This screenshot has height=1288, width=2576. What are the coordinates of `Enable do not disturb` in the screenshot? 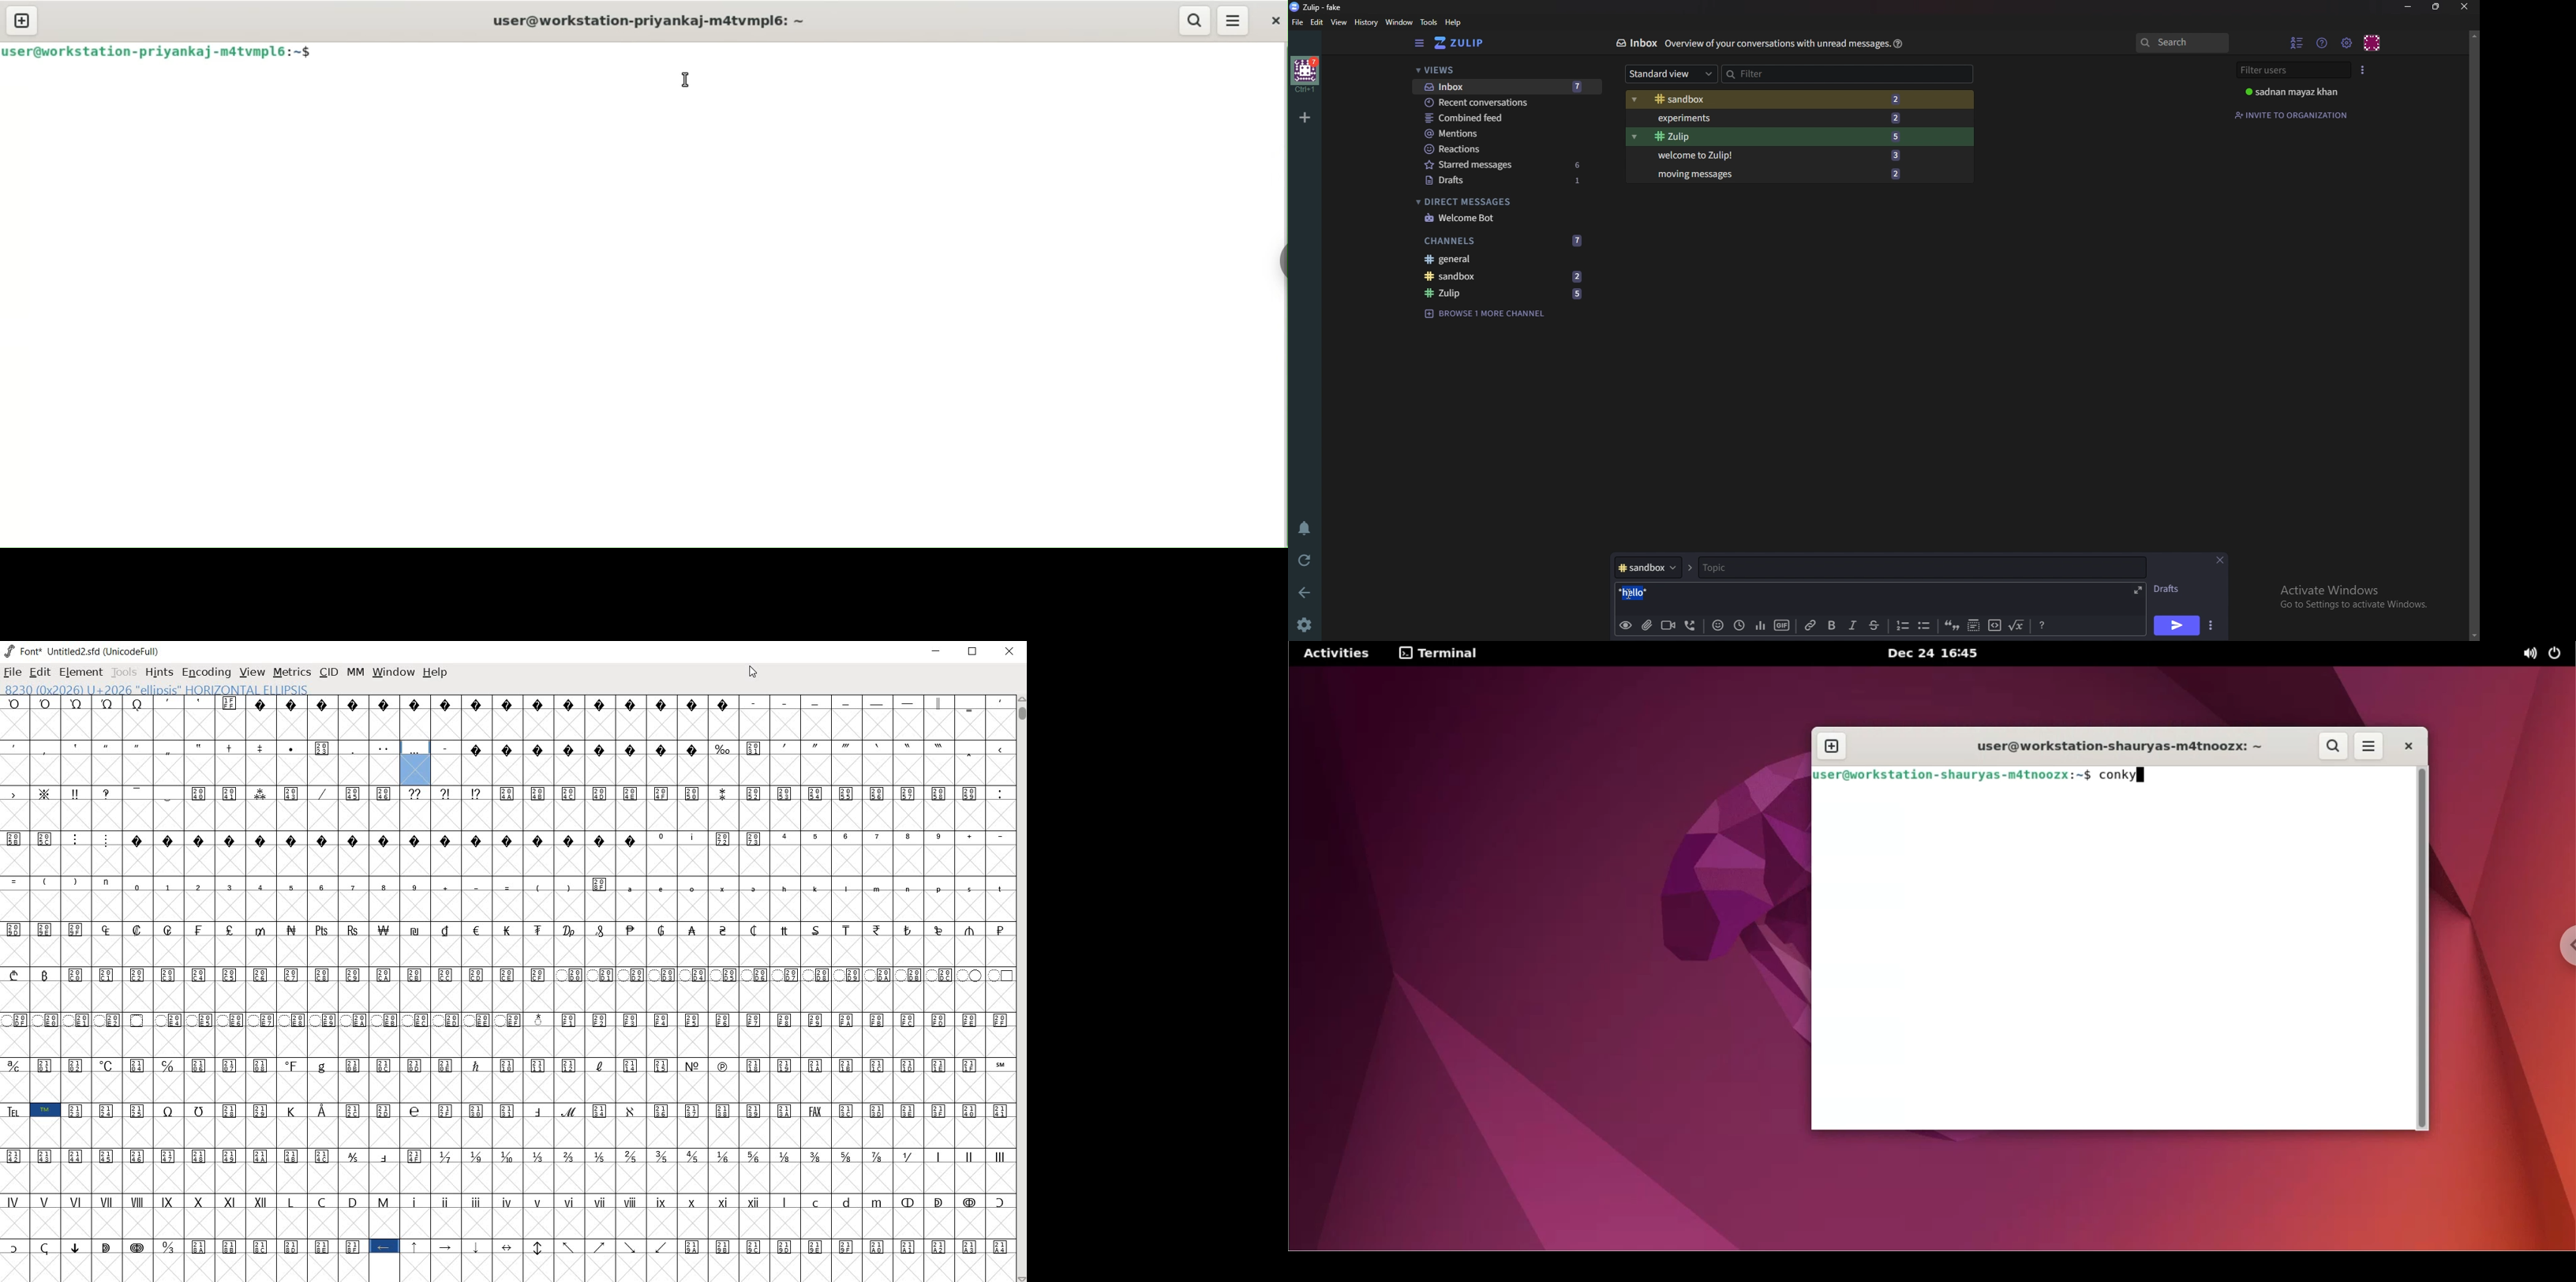 It's located at (1305, 527).